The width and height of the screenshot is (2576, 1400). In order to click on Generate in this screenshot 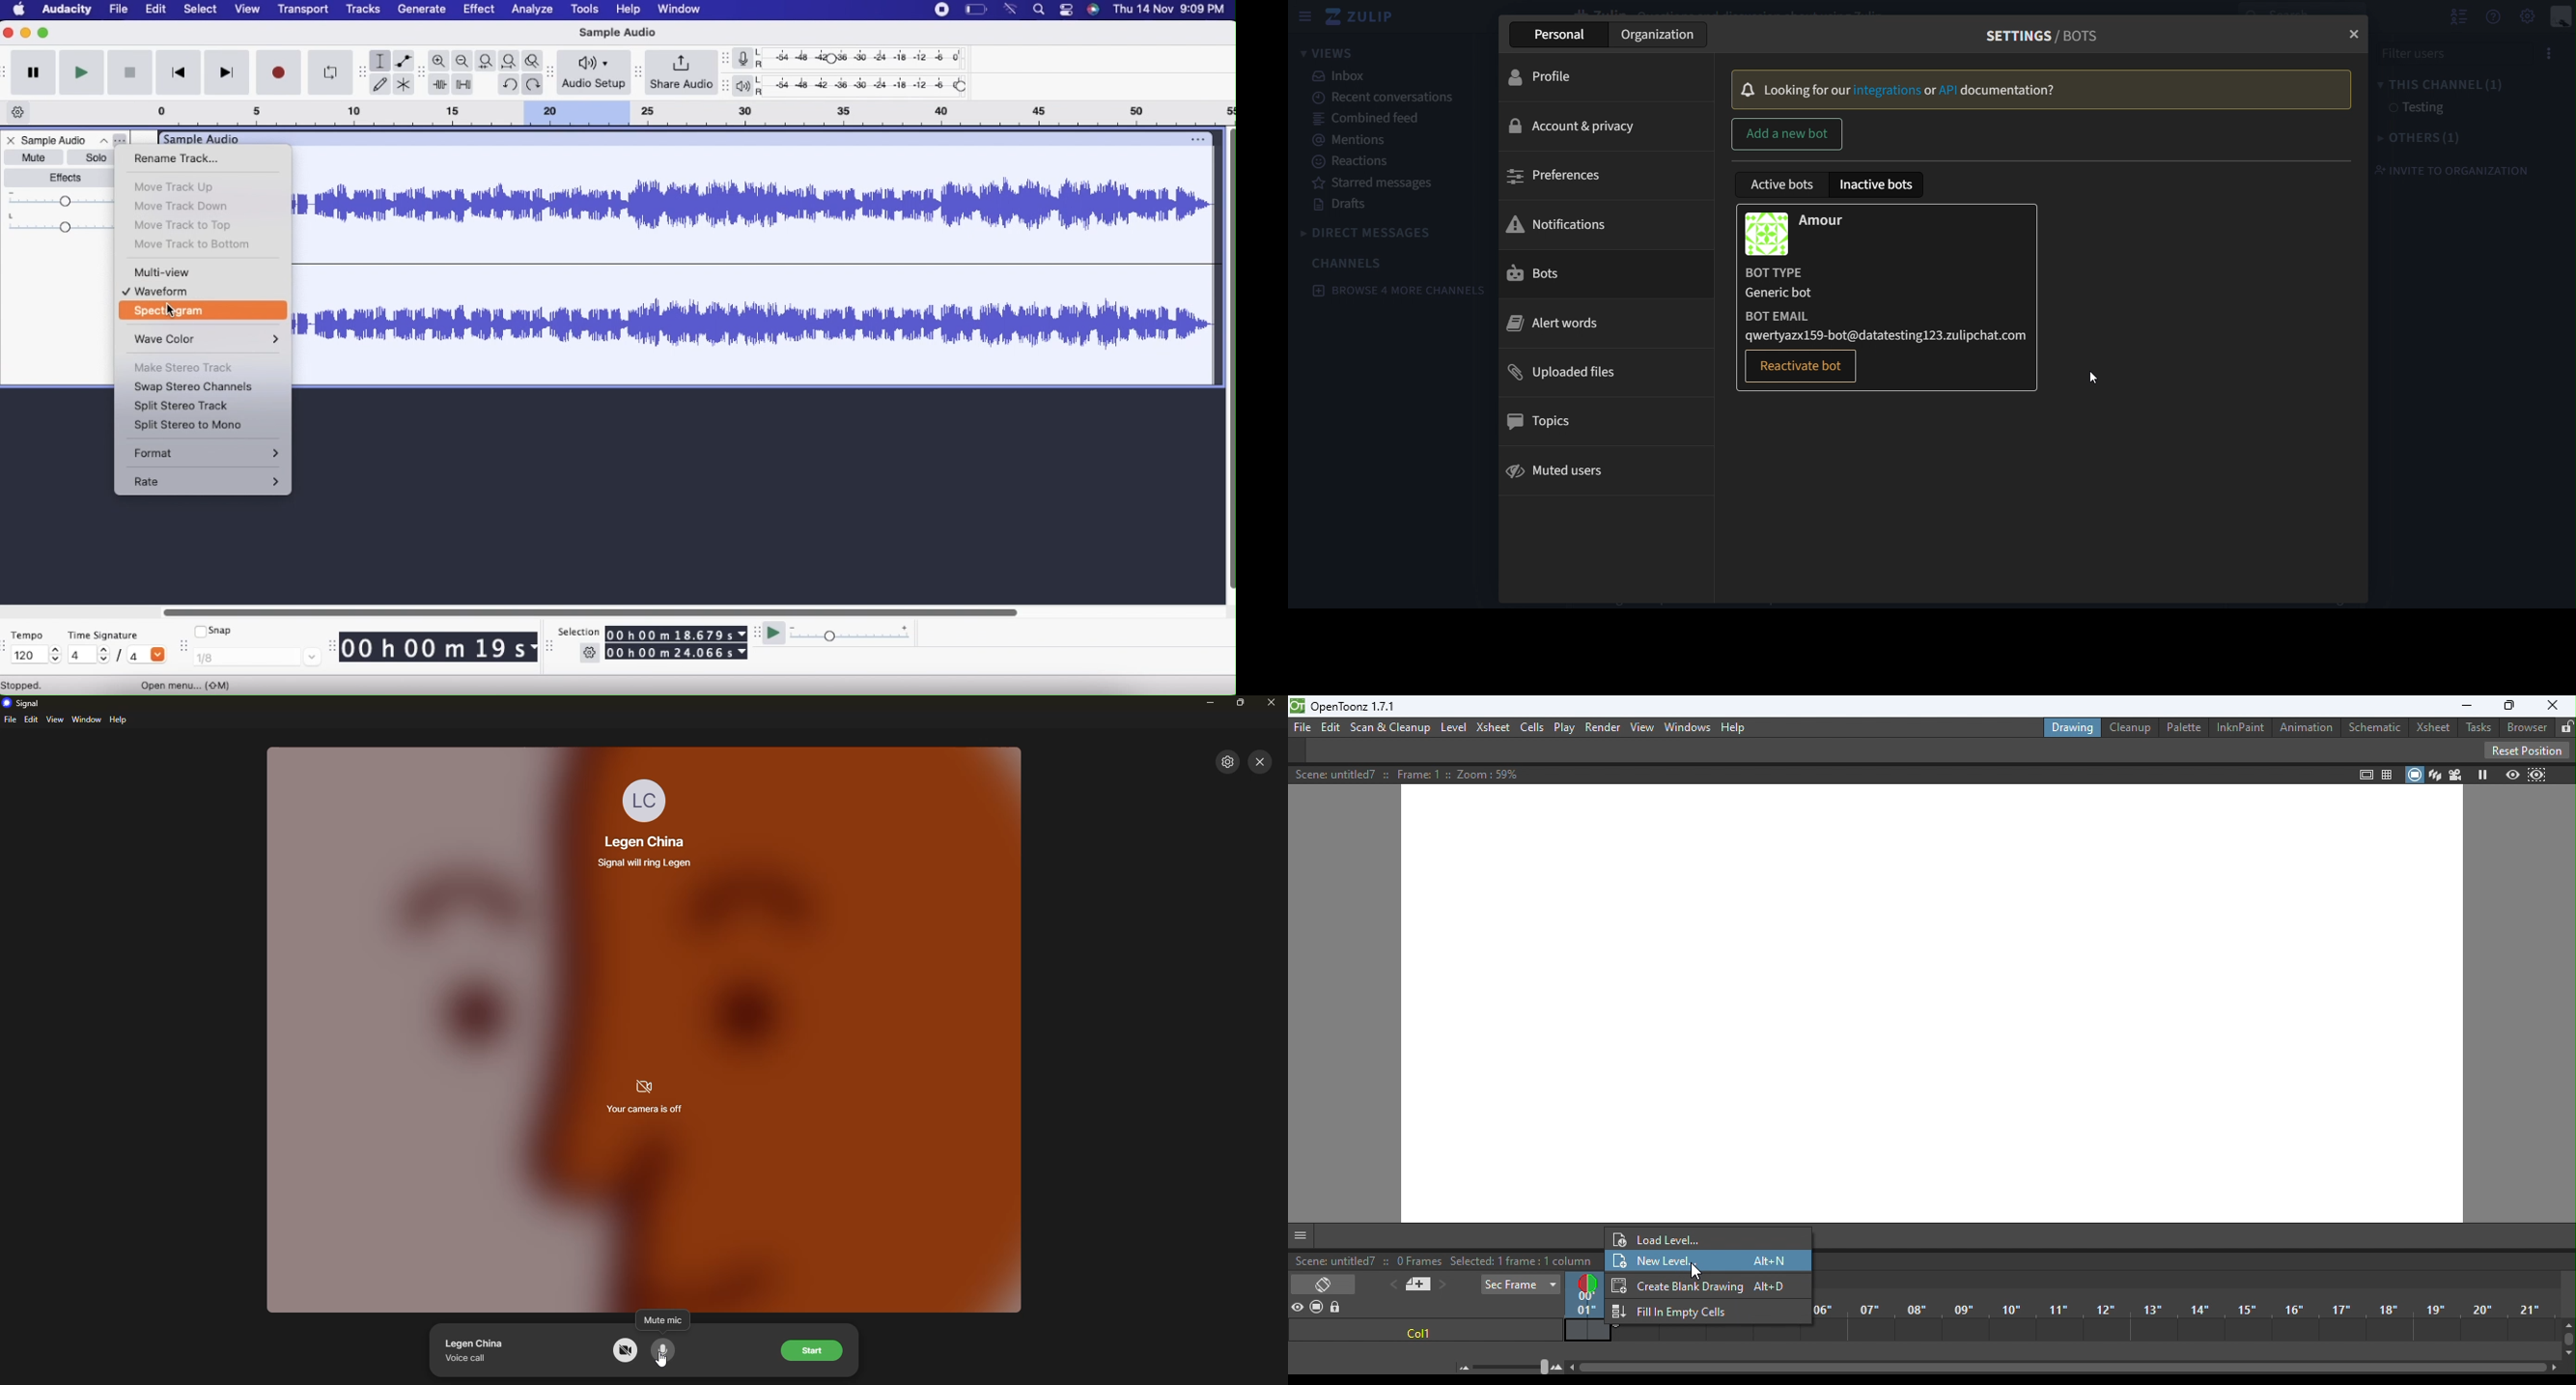, I will do `click(423, 10)`.